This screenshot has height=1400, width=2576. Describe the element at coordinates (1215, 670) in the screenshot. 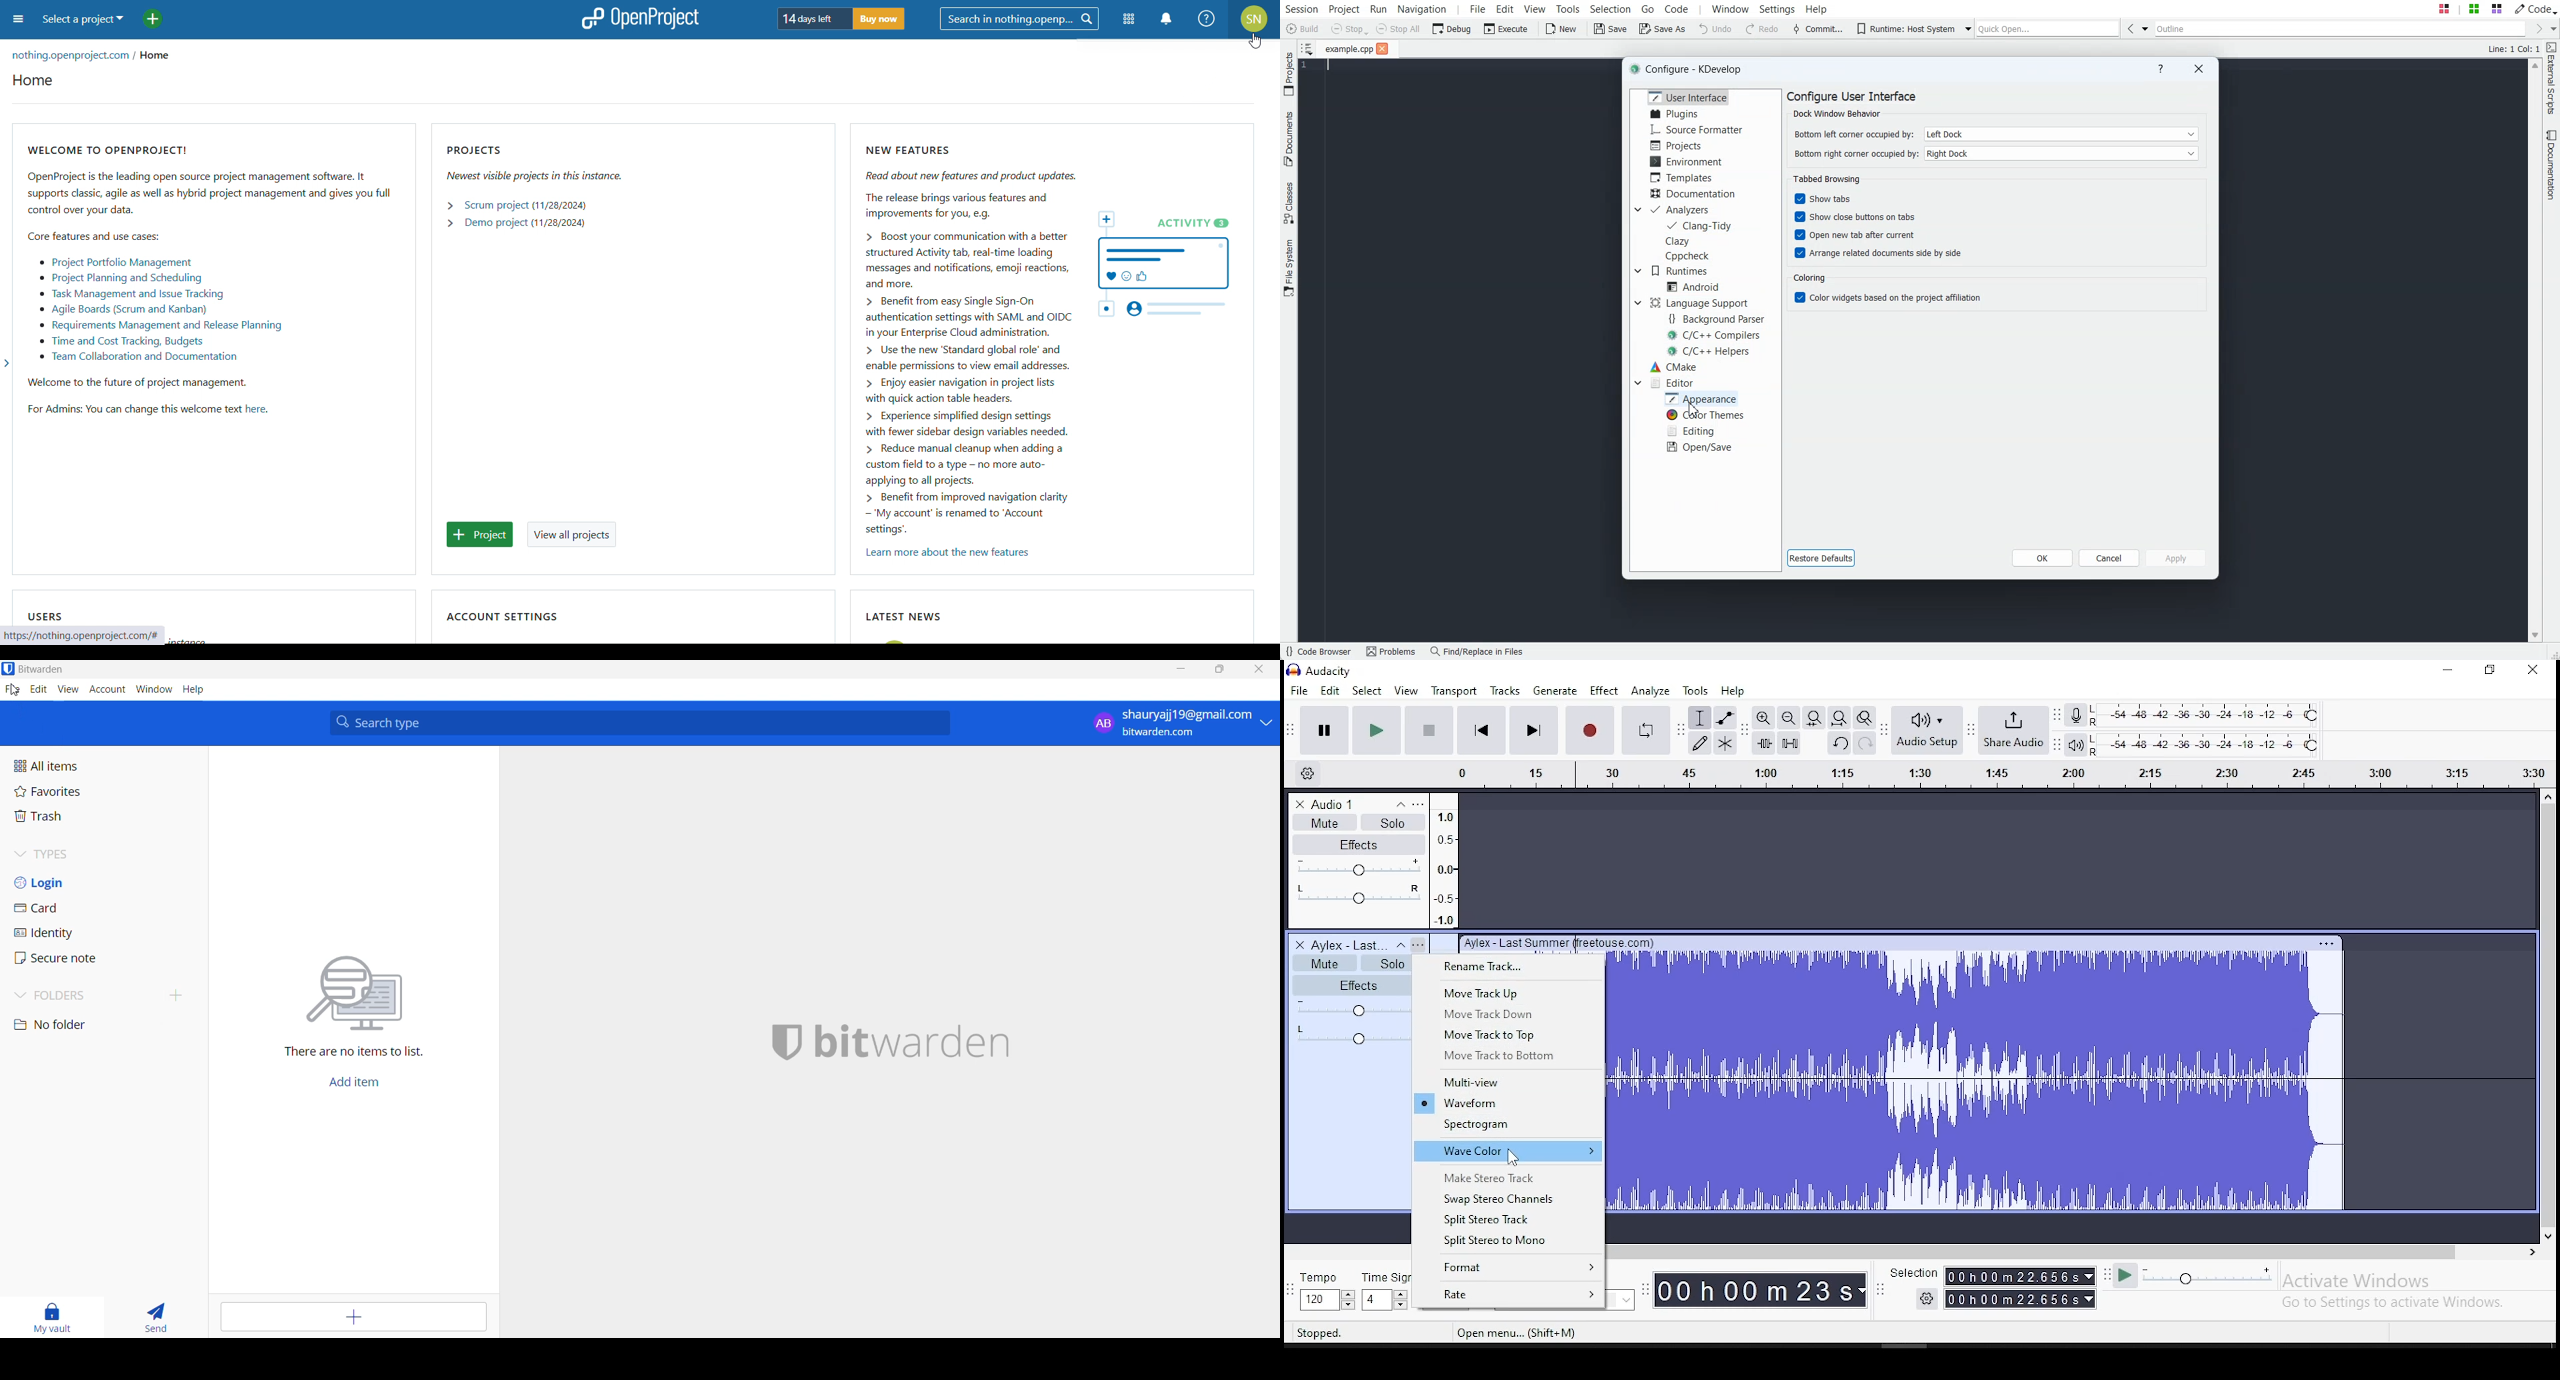

I see `maximize` at that location.